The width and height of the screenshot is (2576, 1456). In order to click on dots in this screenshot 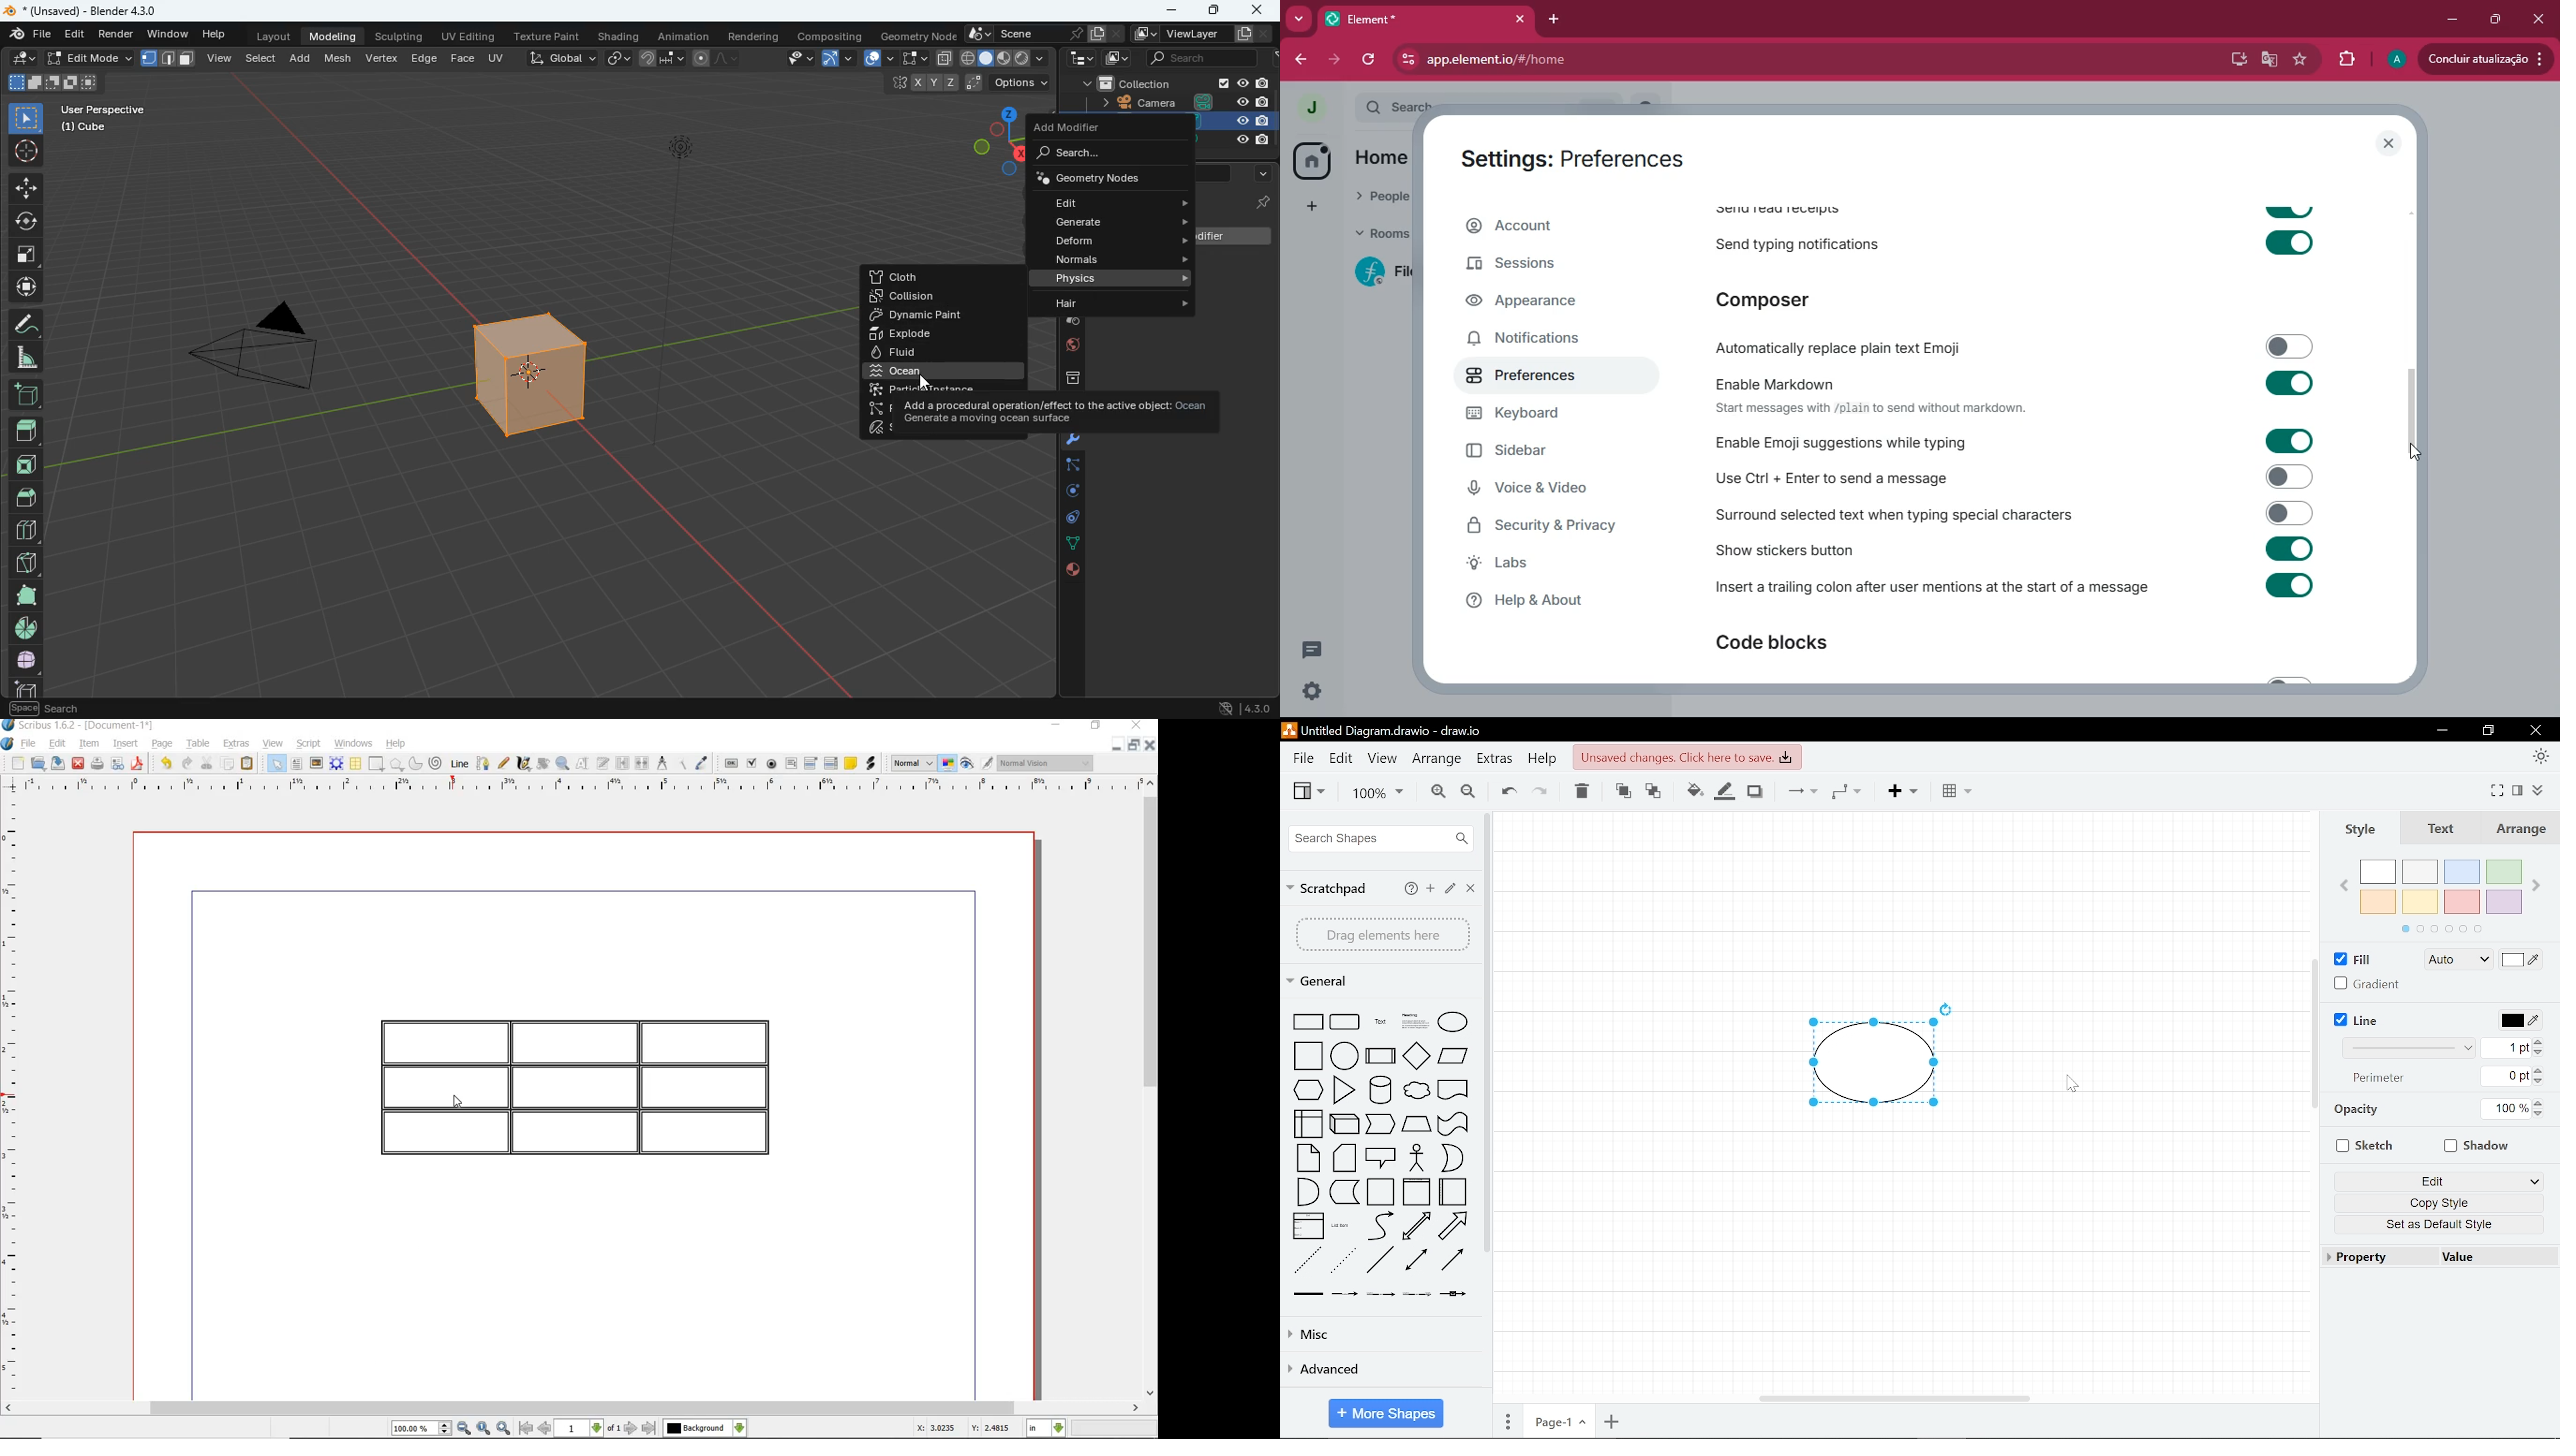, I will do `click(1069, 545)`.